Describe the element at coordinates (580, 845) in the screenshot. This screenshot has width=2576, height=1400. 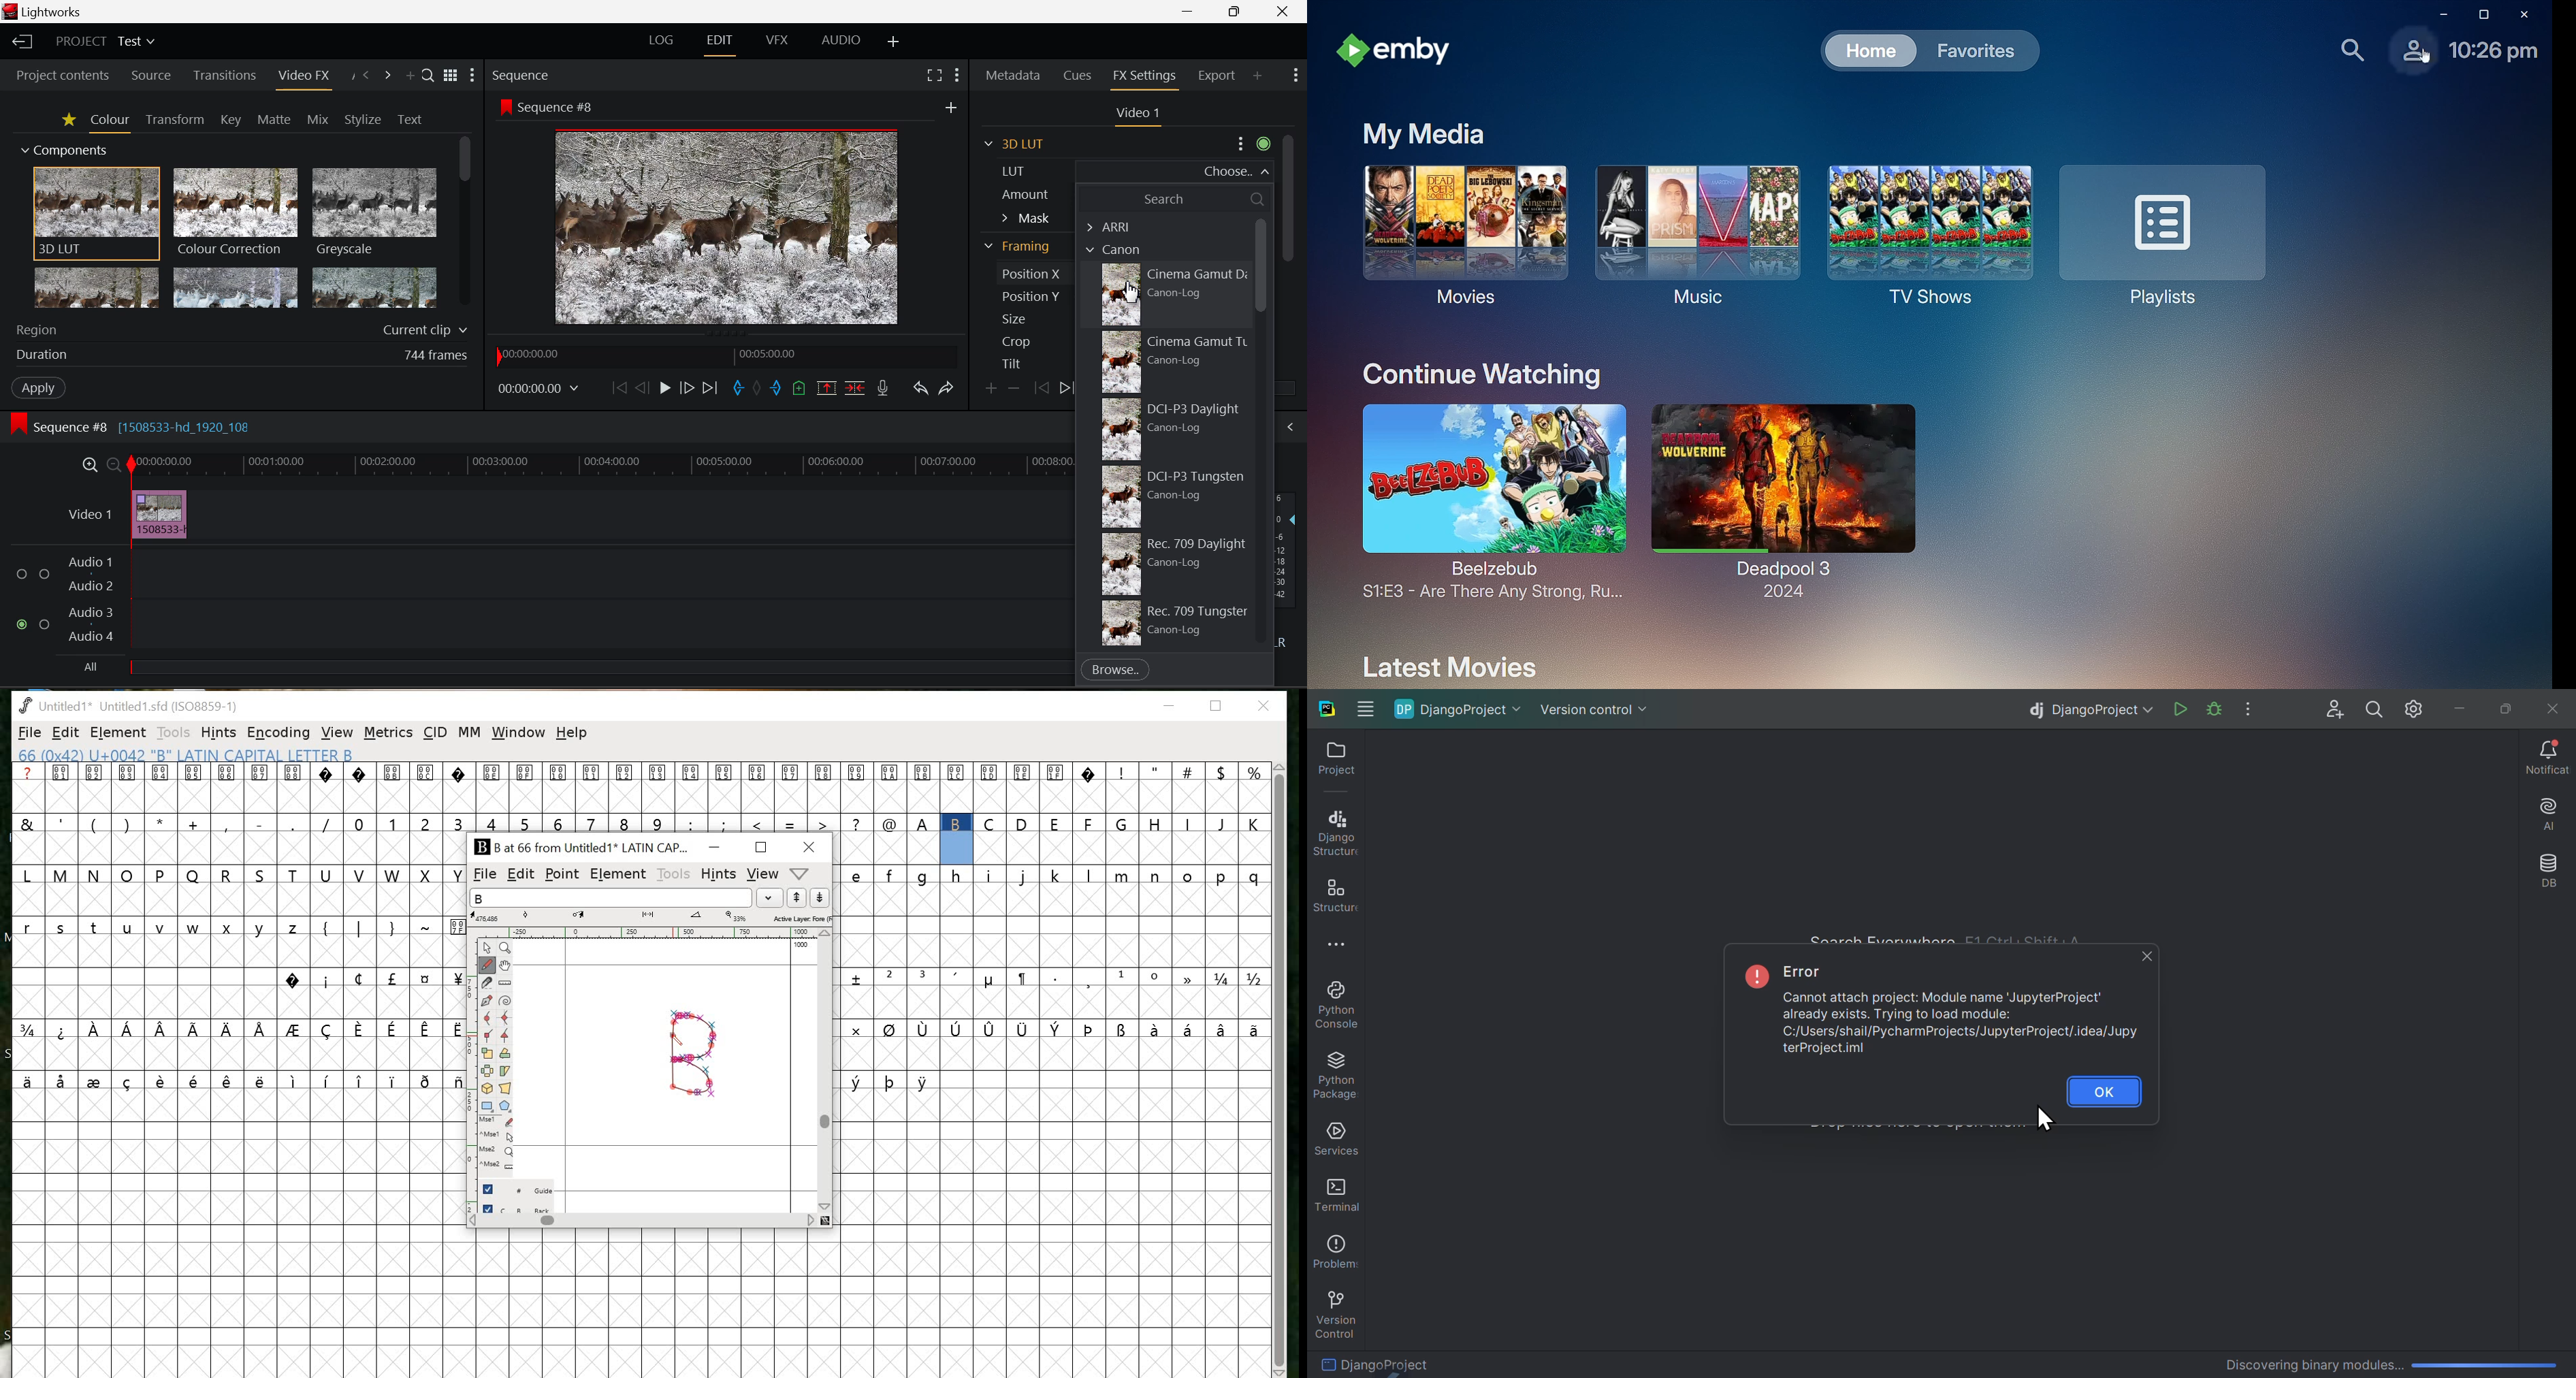
I see `B at 66 from Untitled1 LATIN CAPI...` at that location.